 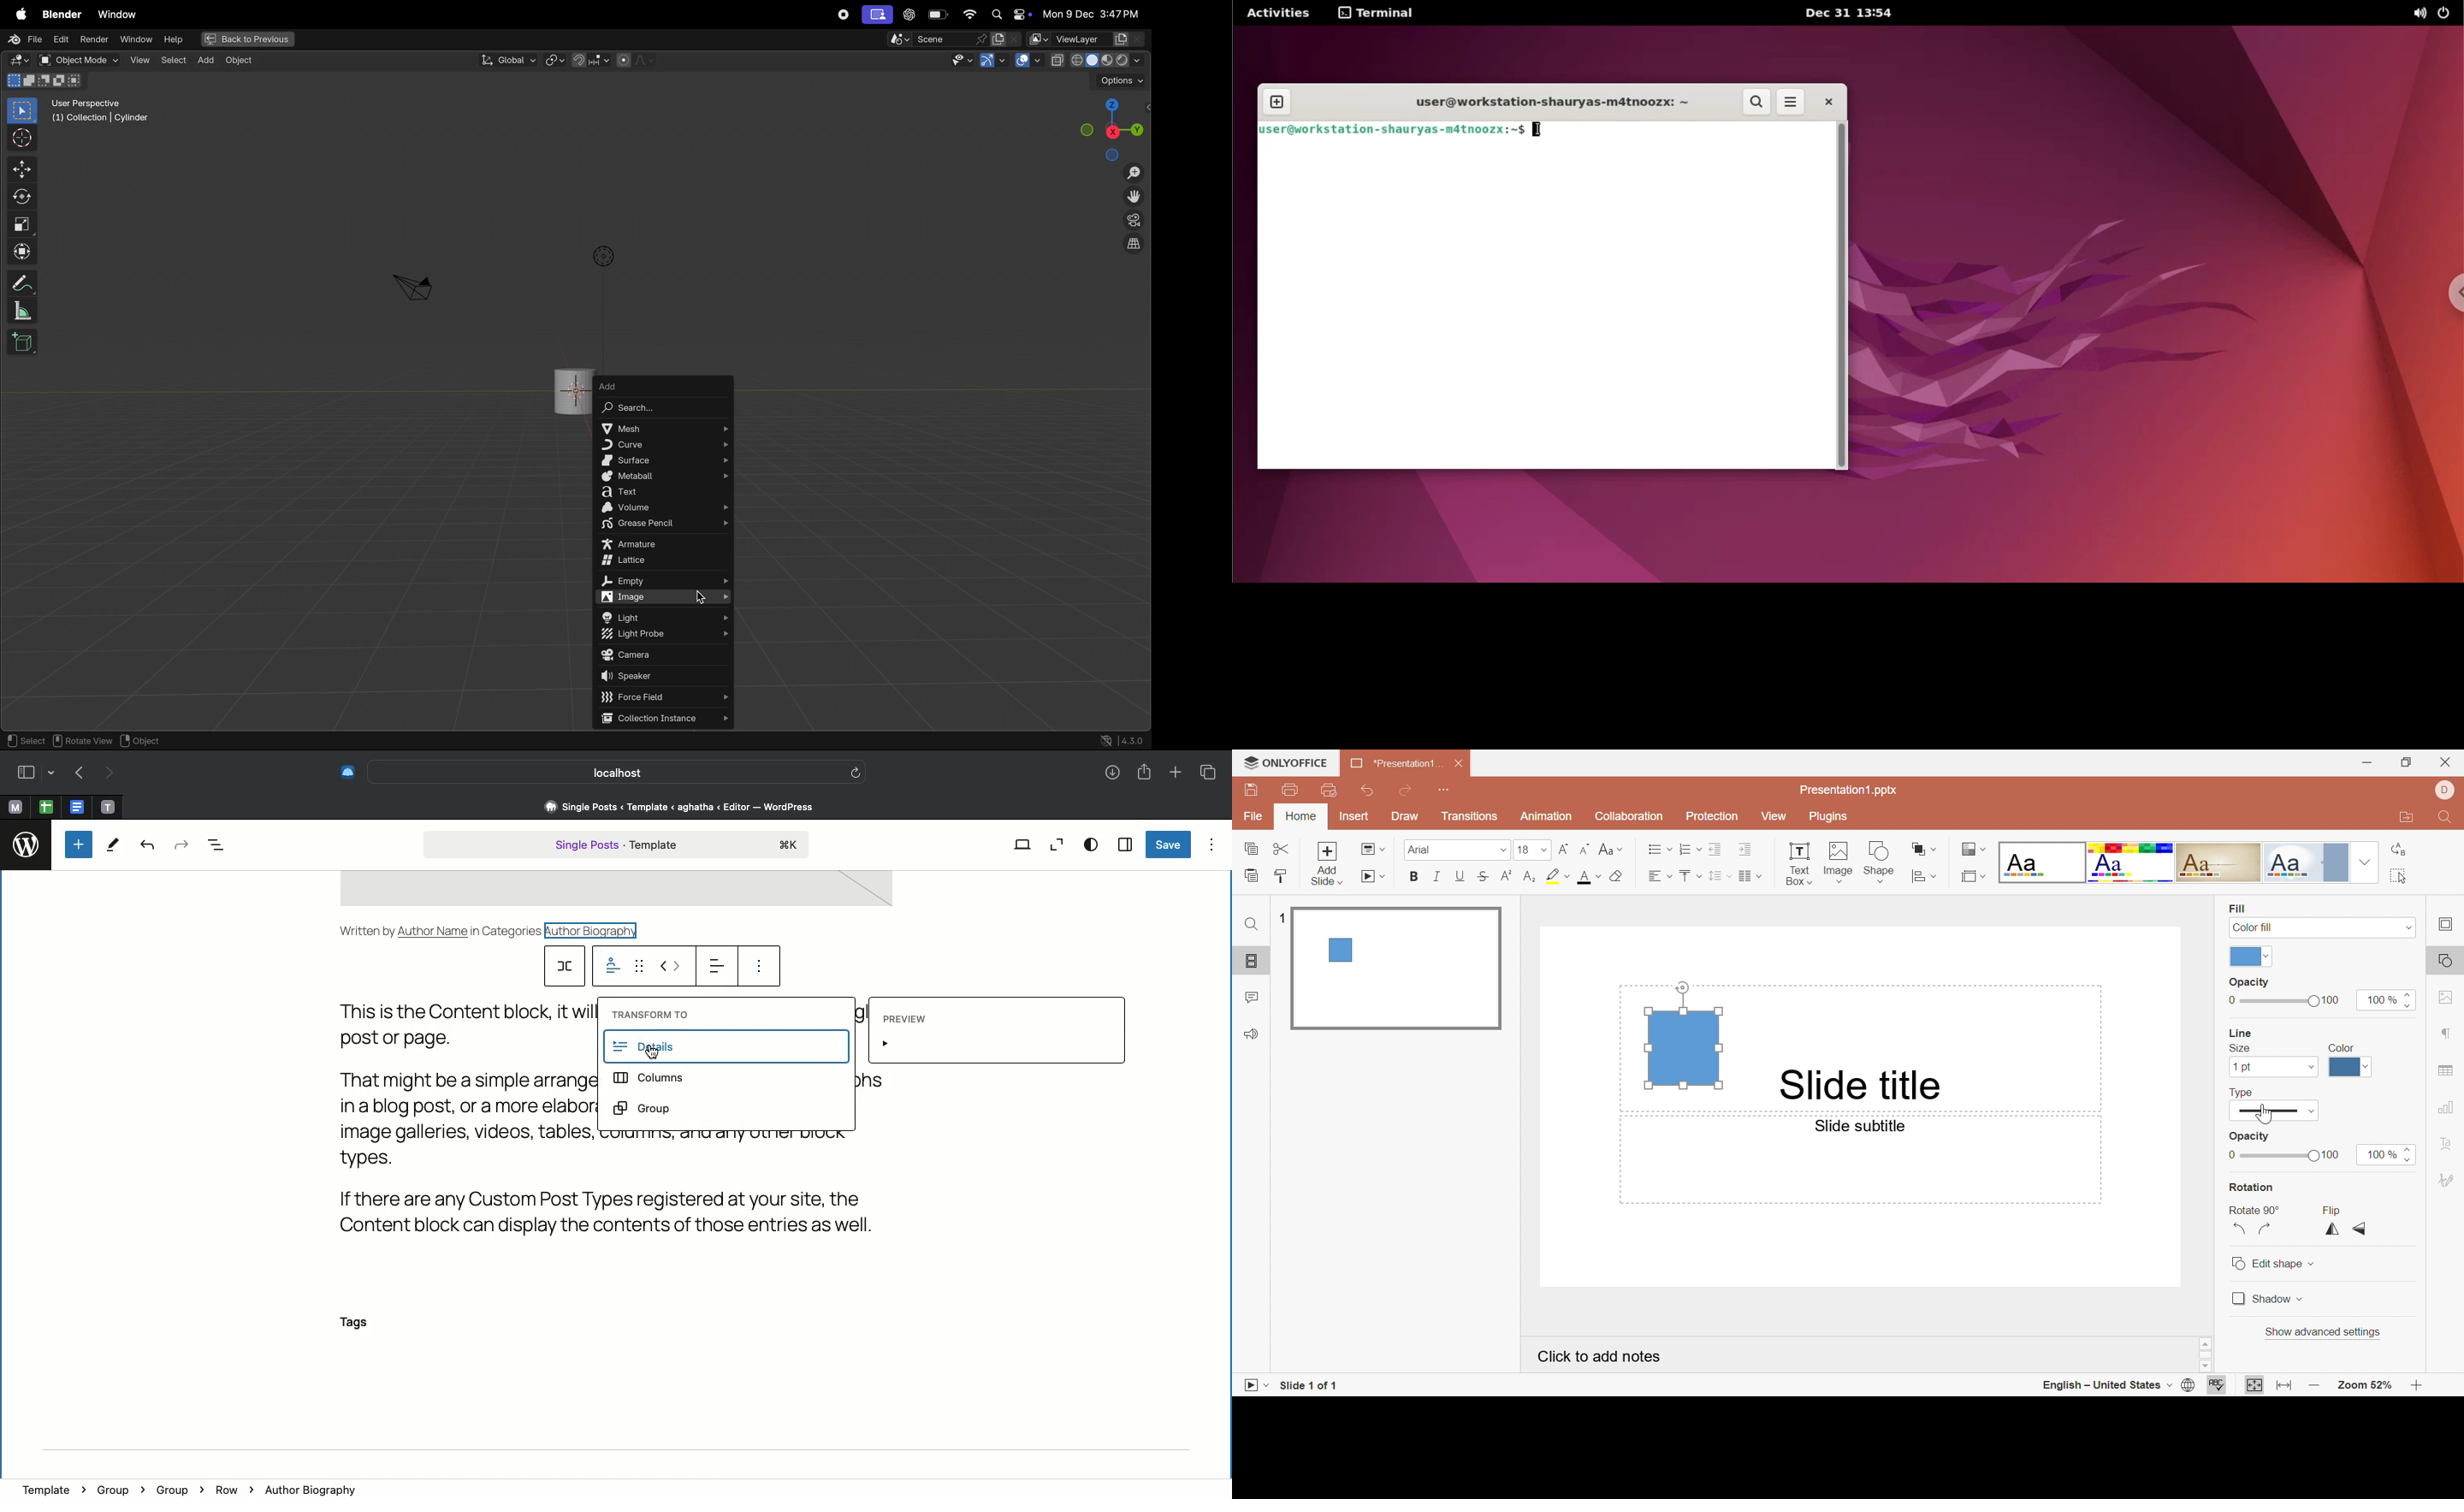 I want to click on Tabs, so click(x=1207, y=772).